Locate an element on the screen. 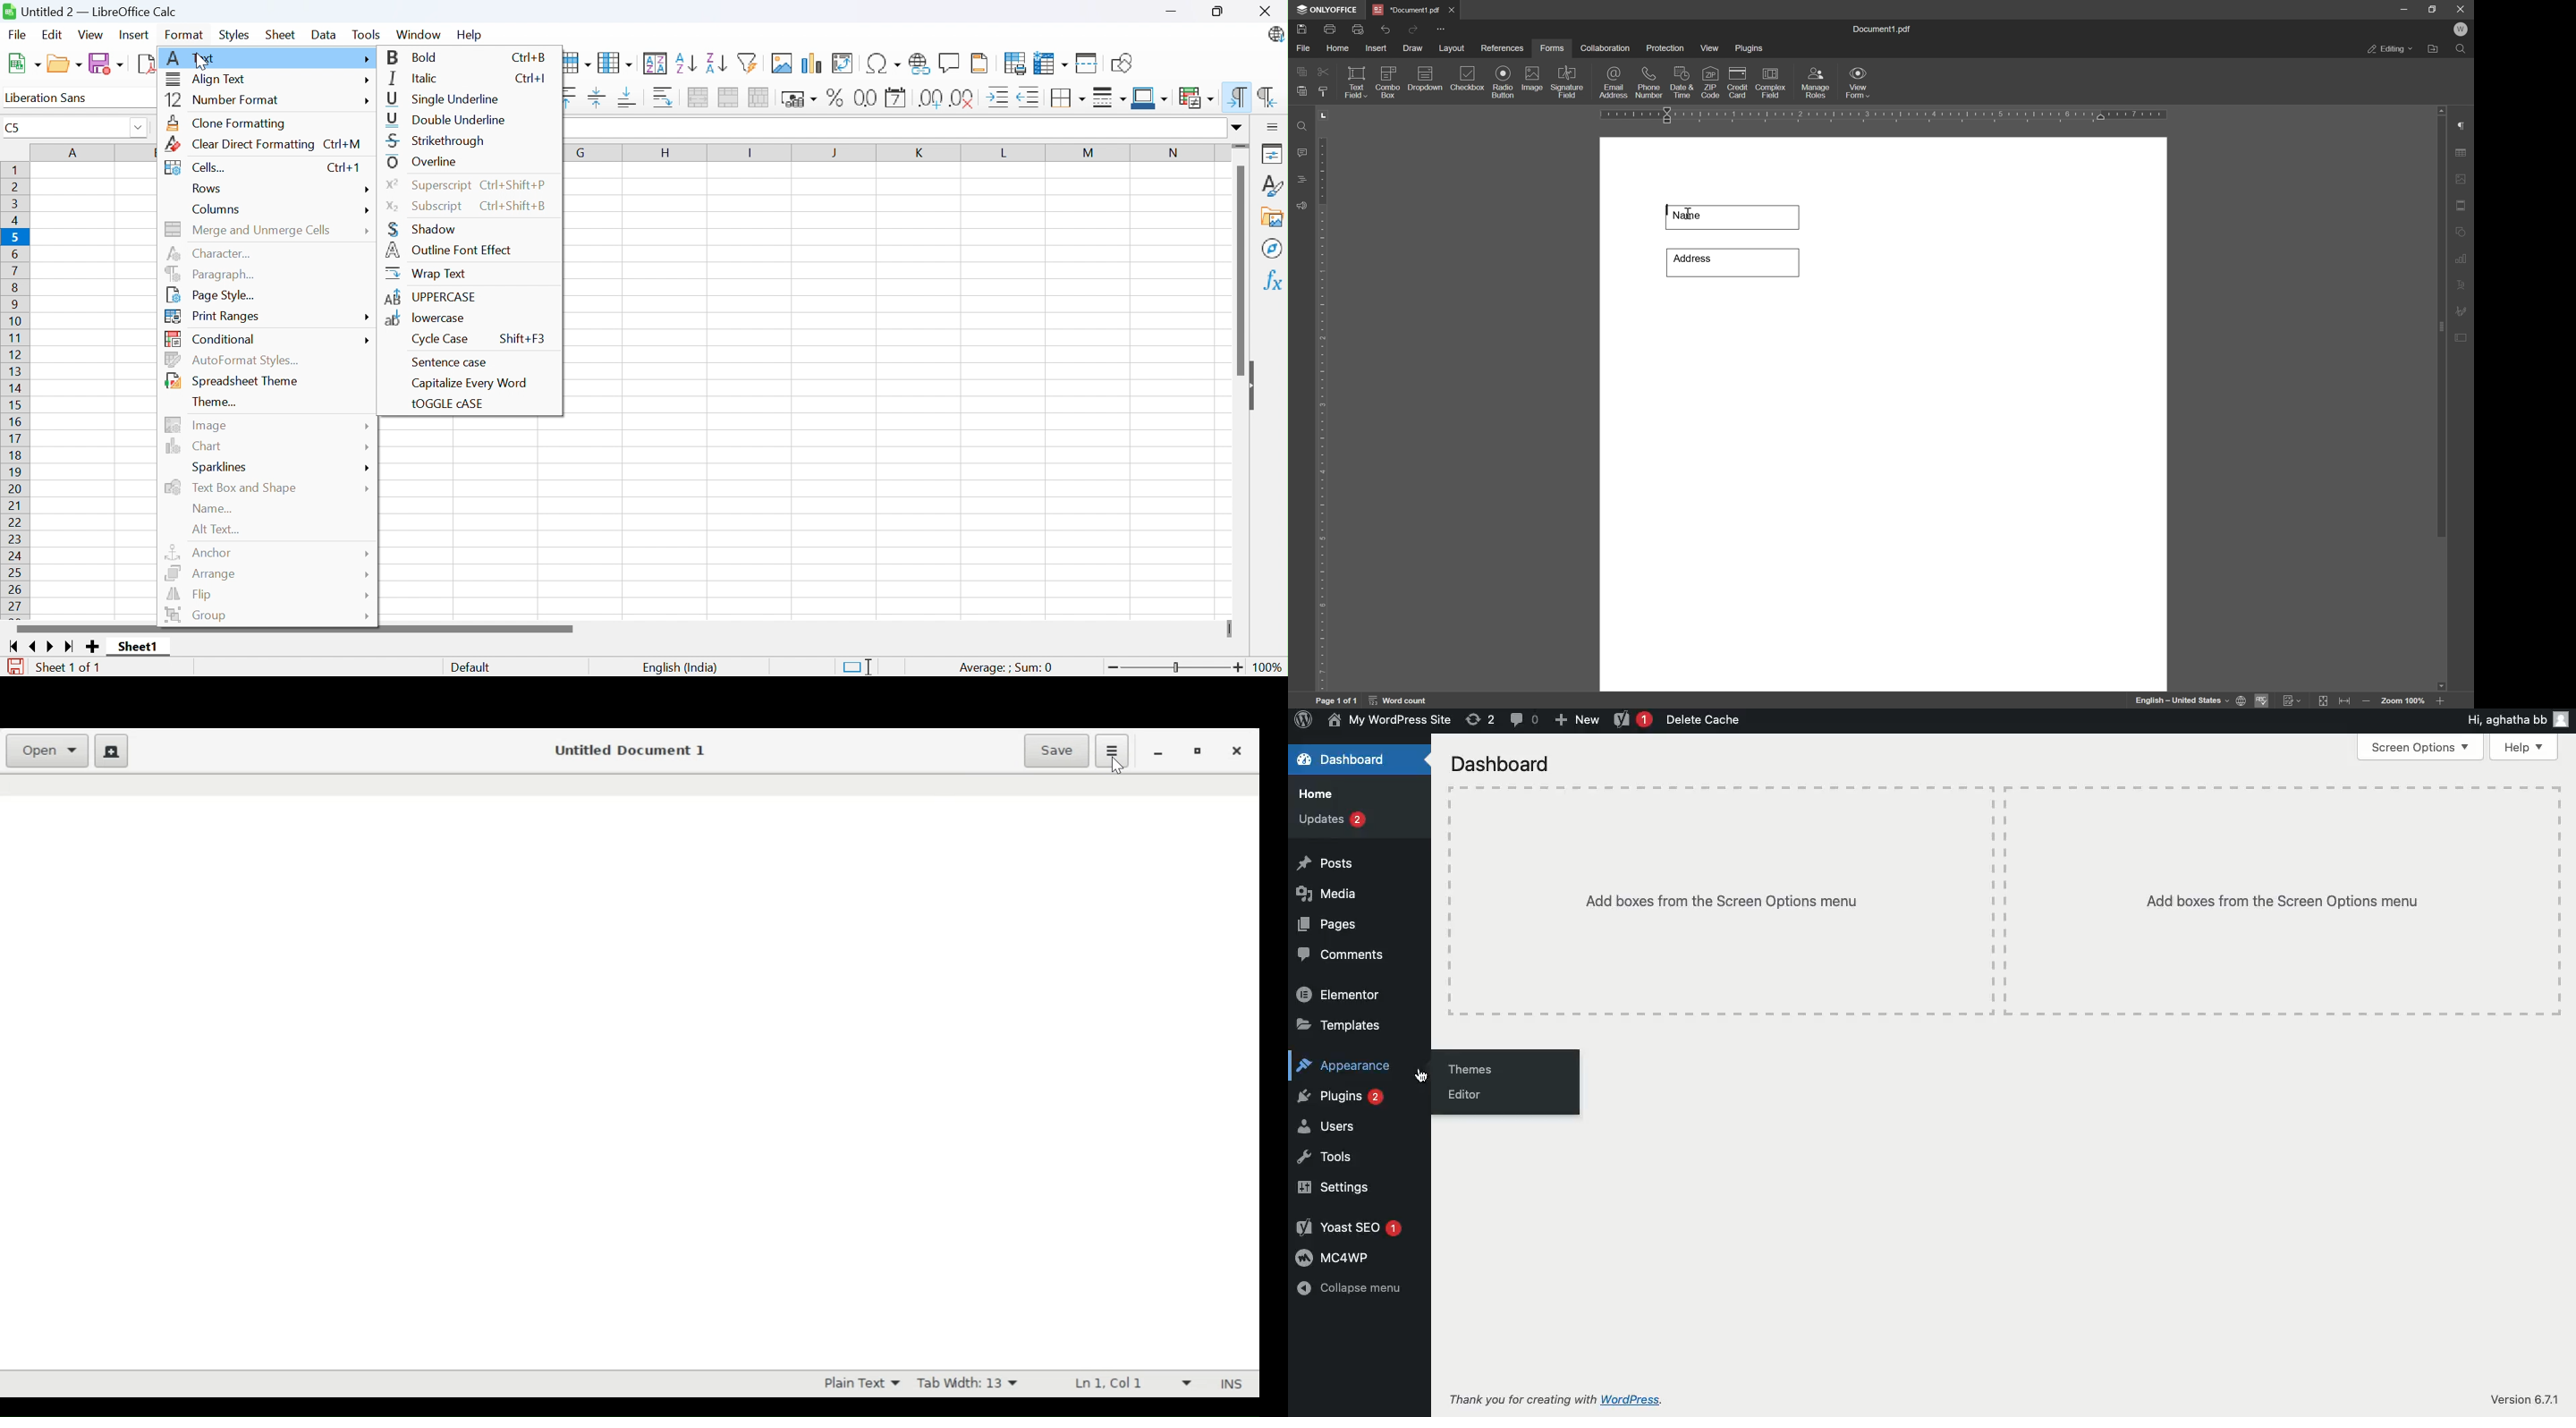  Users is located at coordinates (1327, 1128).